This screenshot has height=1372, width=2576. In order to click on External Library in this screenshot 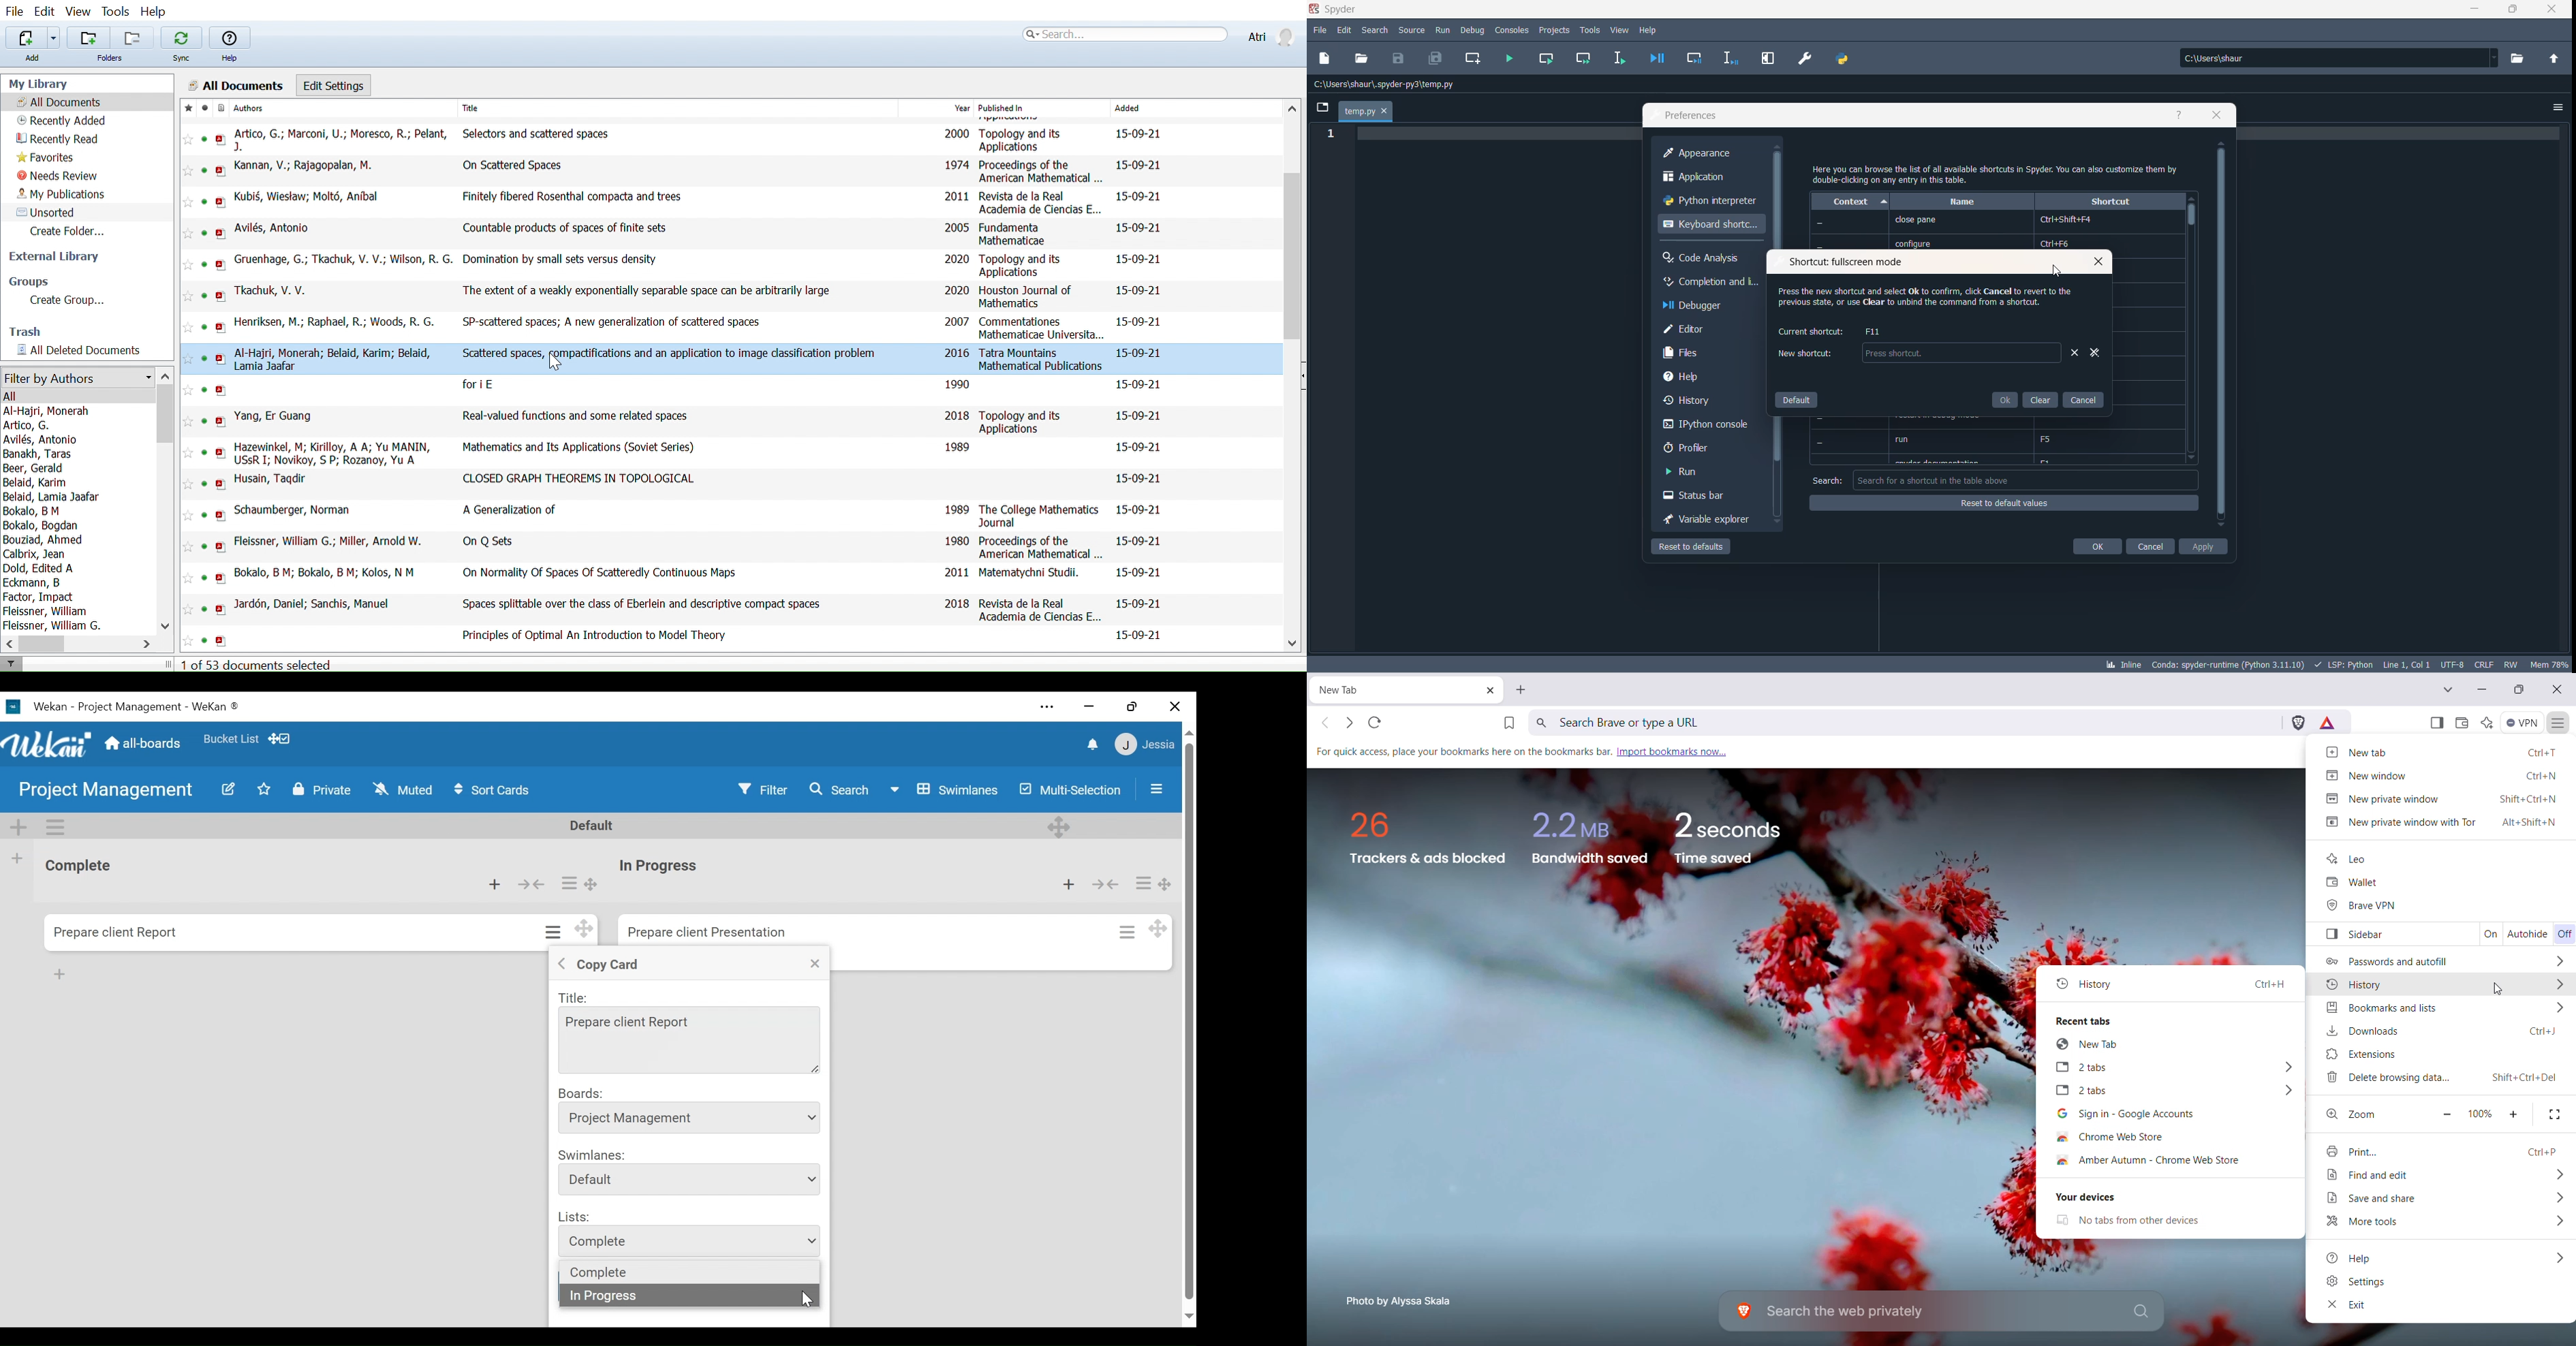, I will do `click(60, 258)`.